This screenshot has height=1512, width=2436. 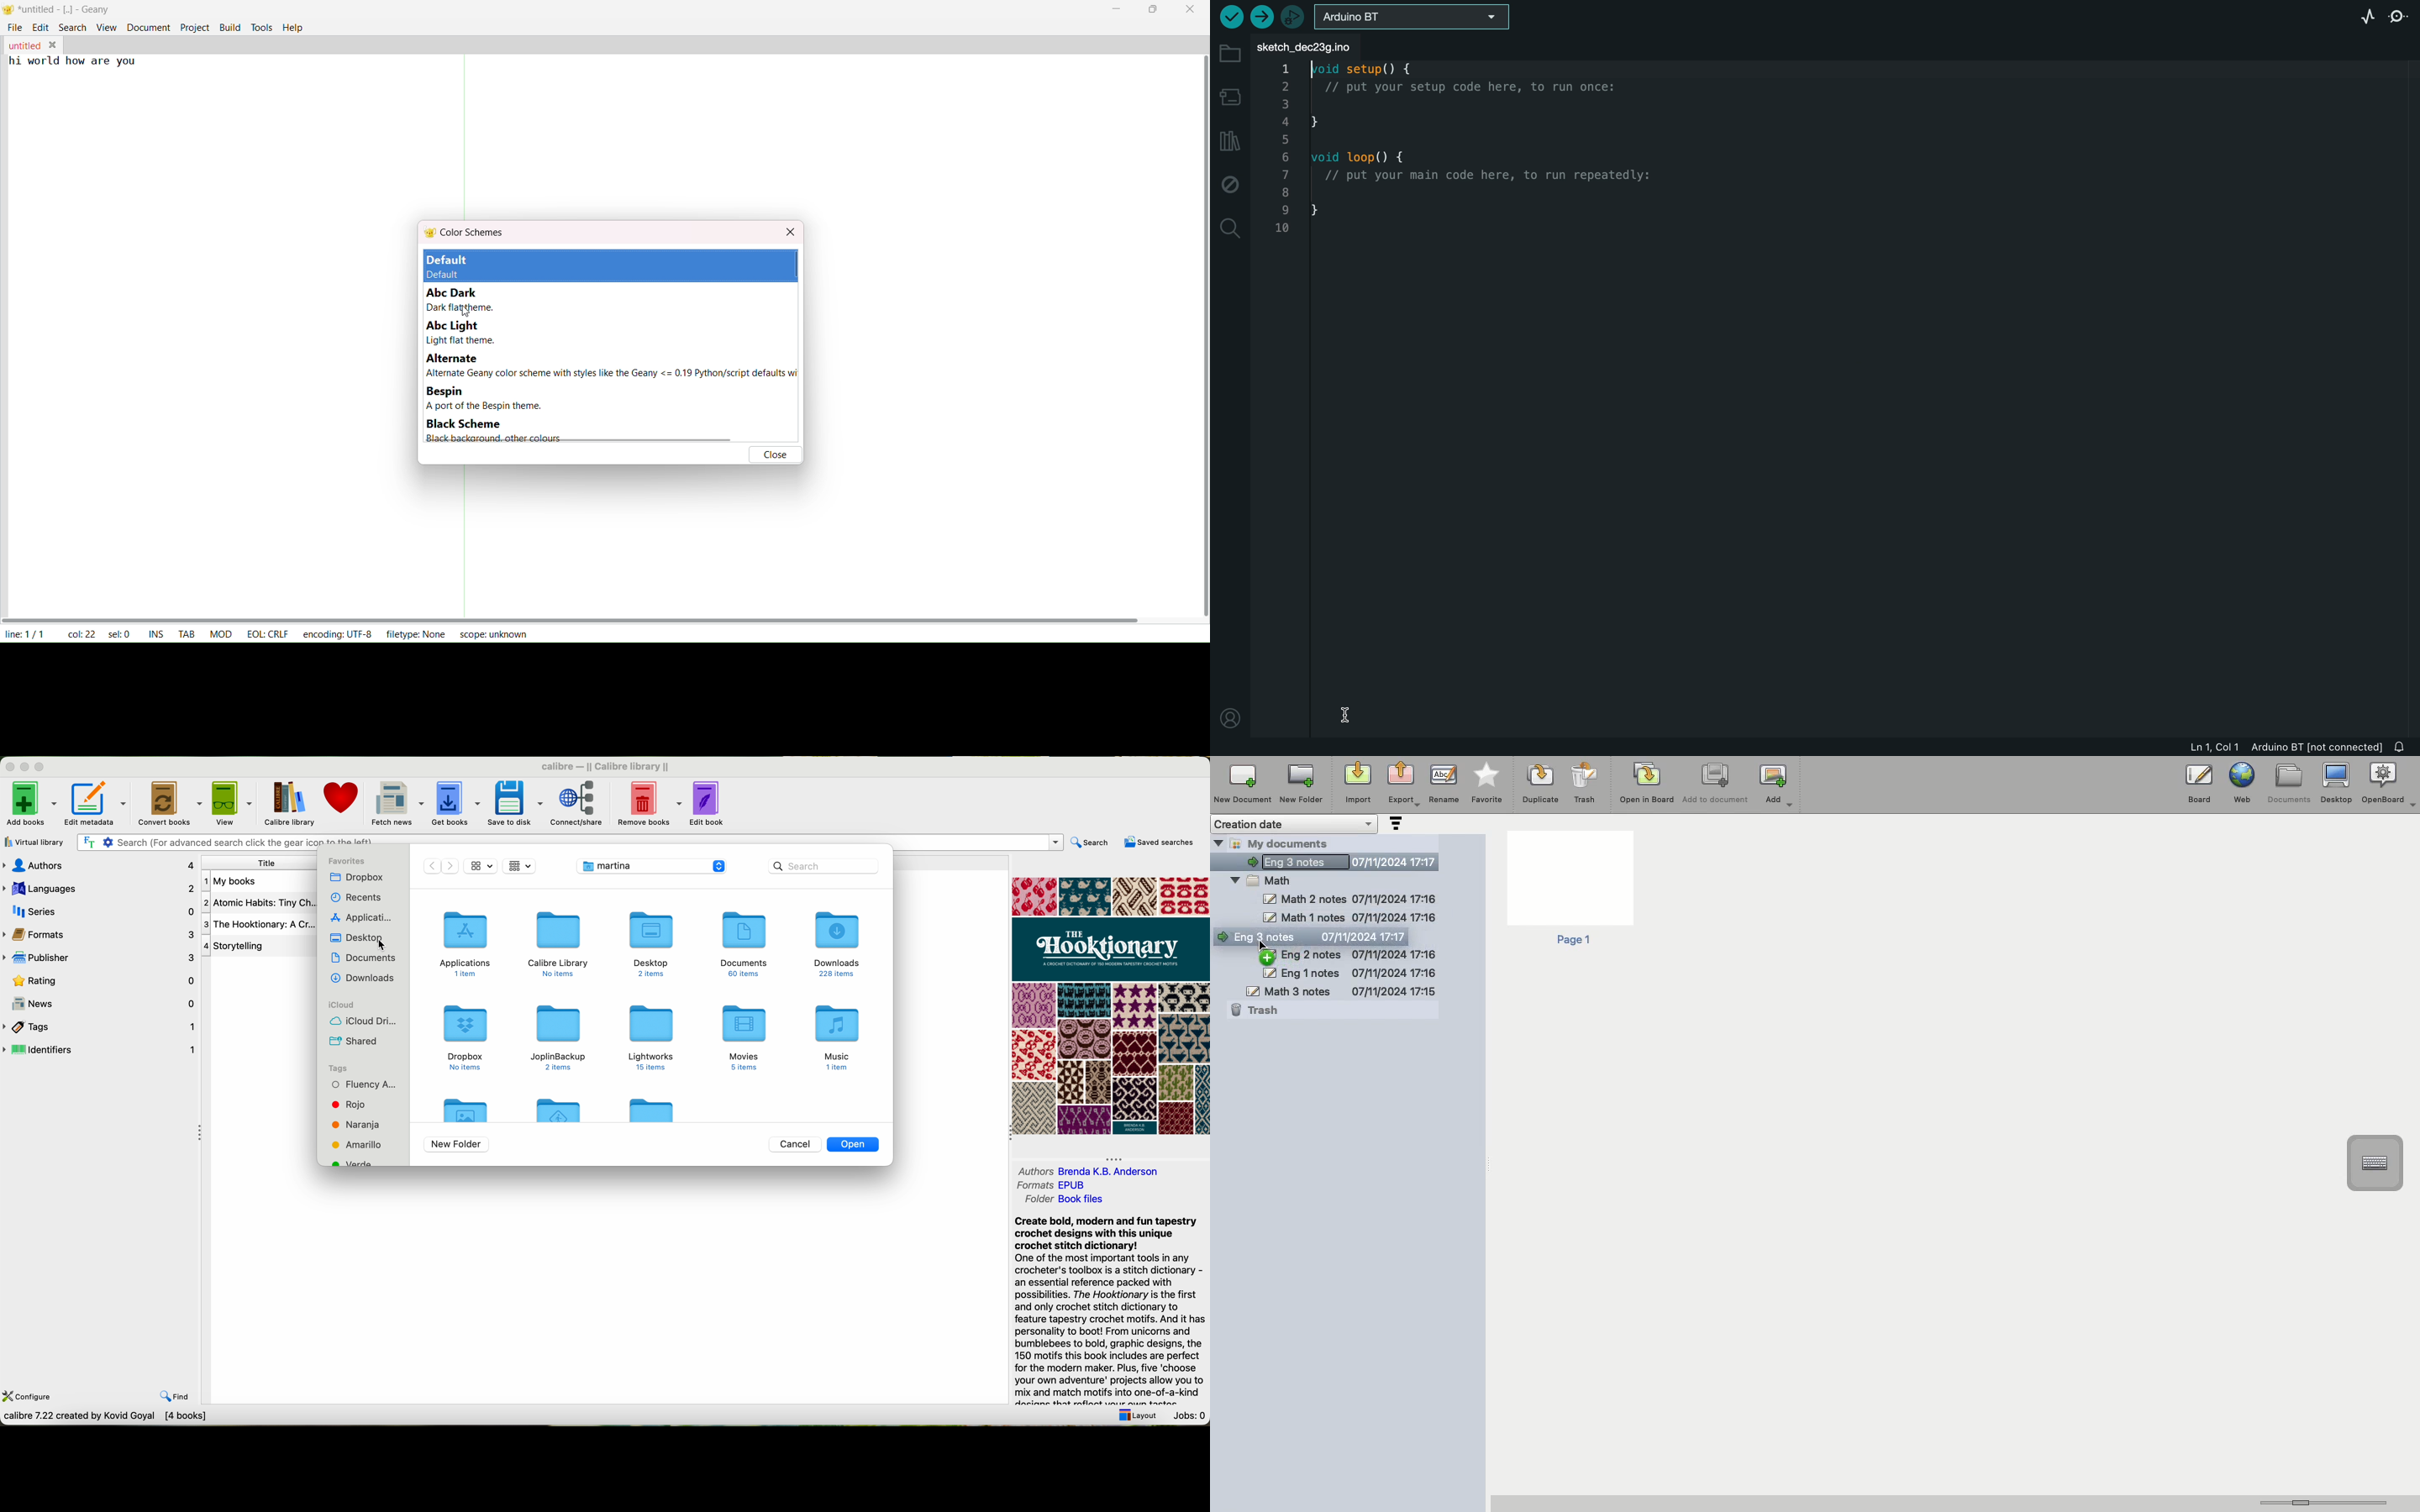 I want to click on tags, so click(x=97, y=1026).